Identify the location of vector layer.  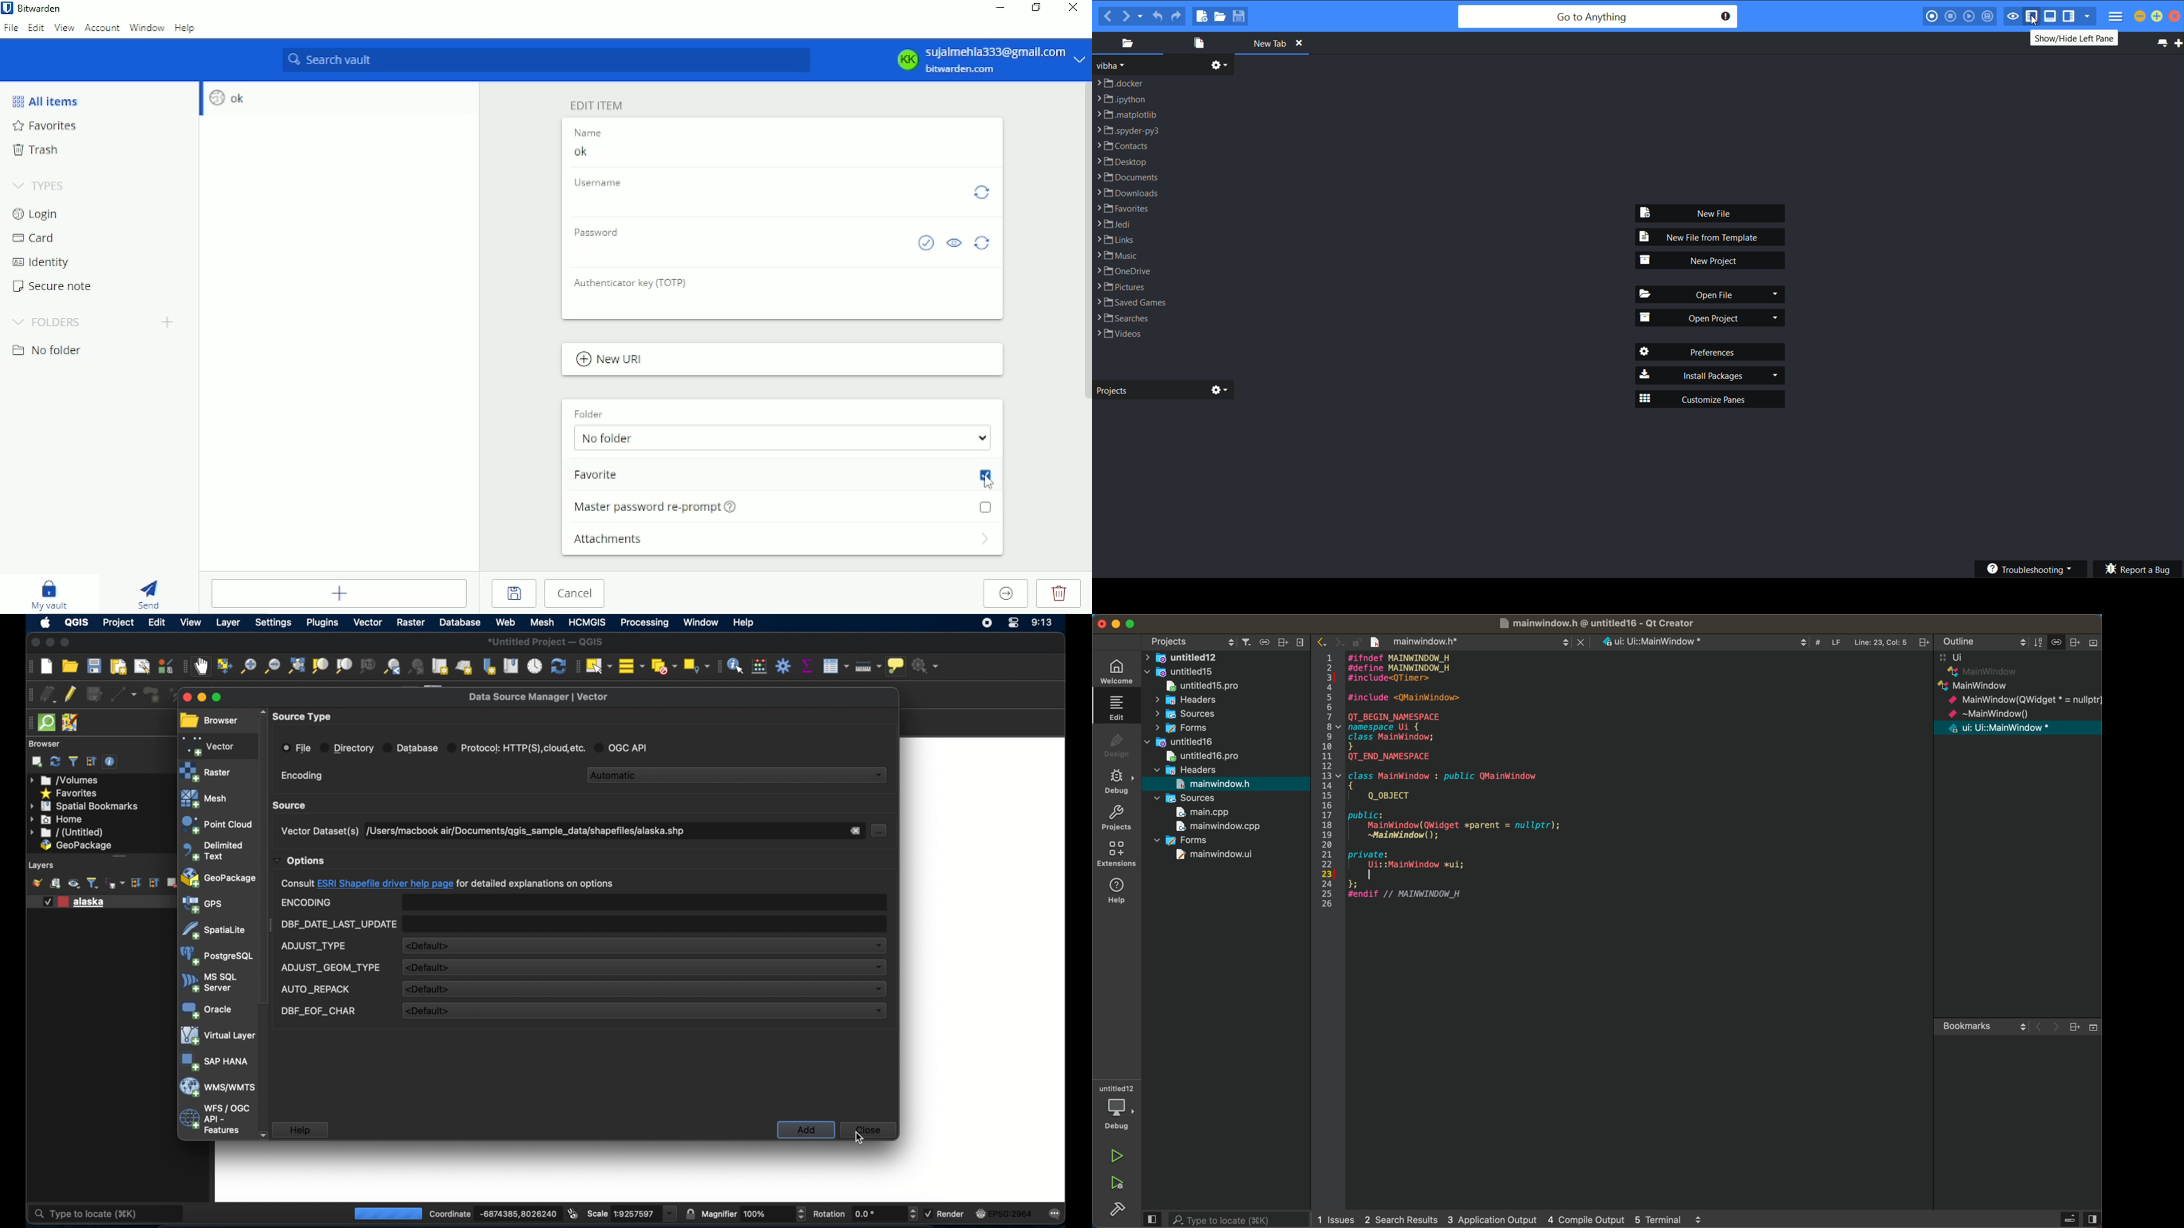
(77, 901).